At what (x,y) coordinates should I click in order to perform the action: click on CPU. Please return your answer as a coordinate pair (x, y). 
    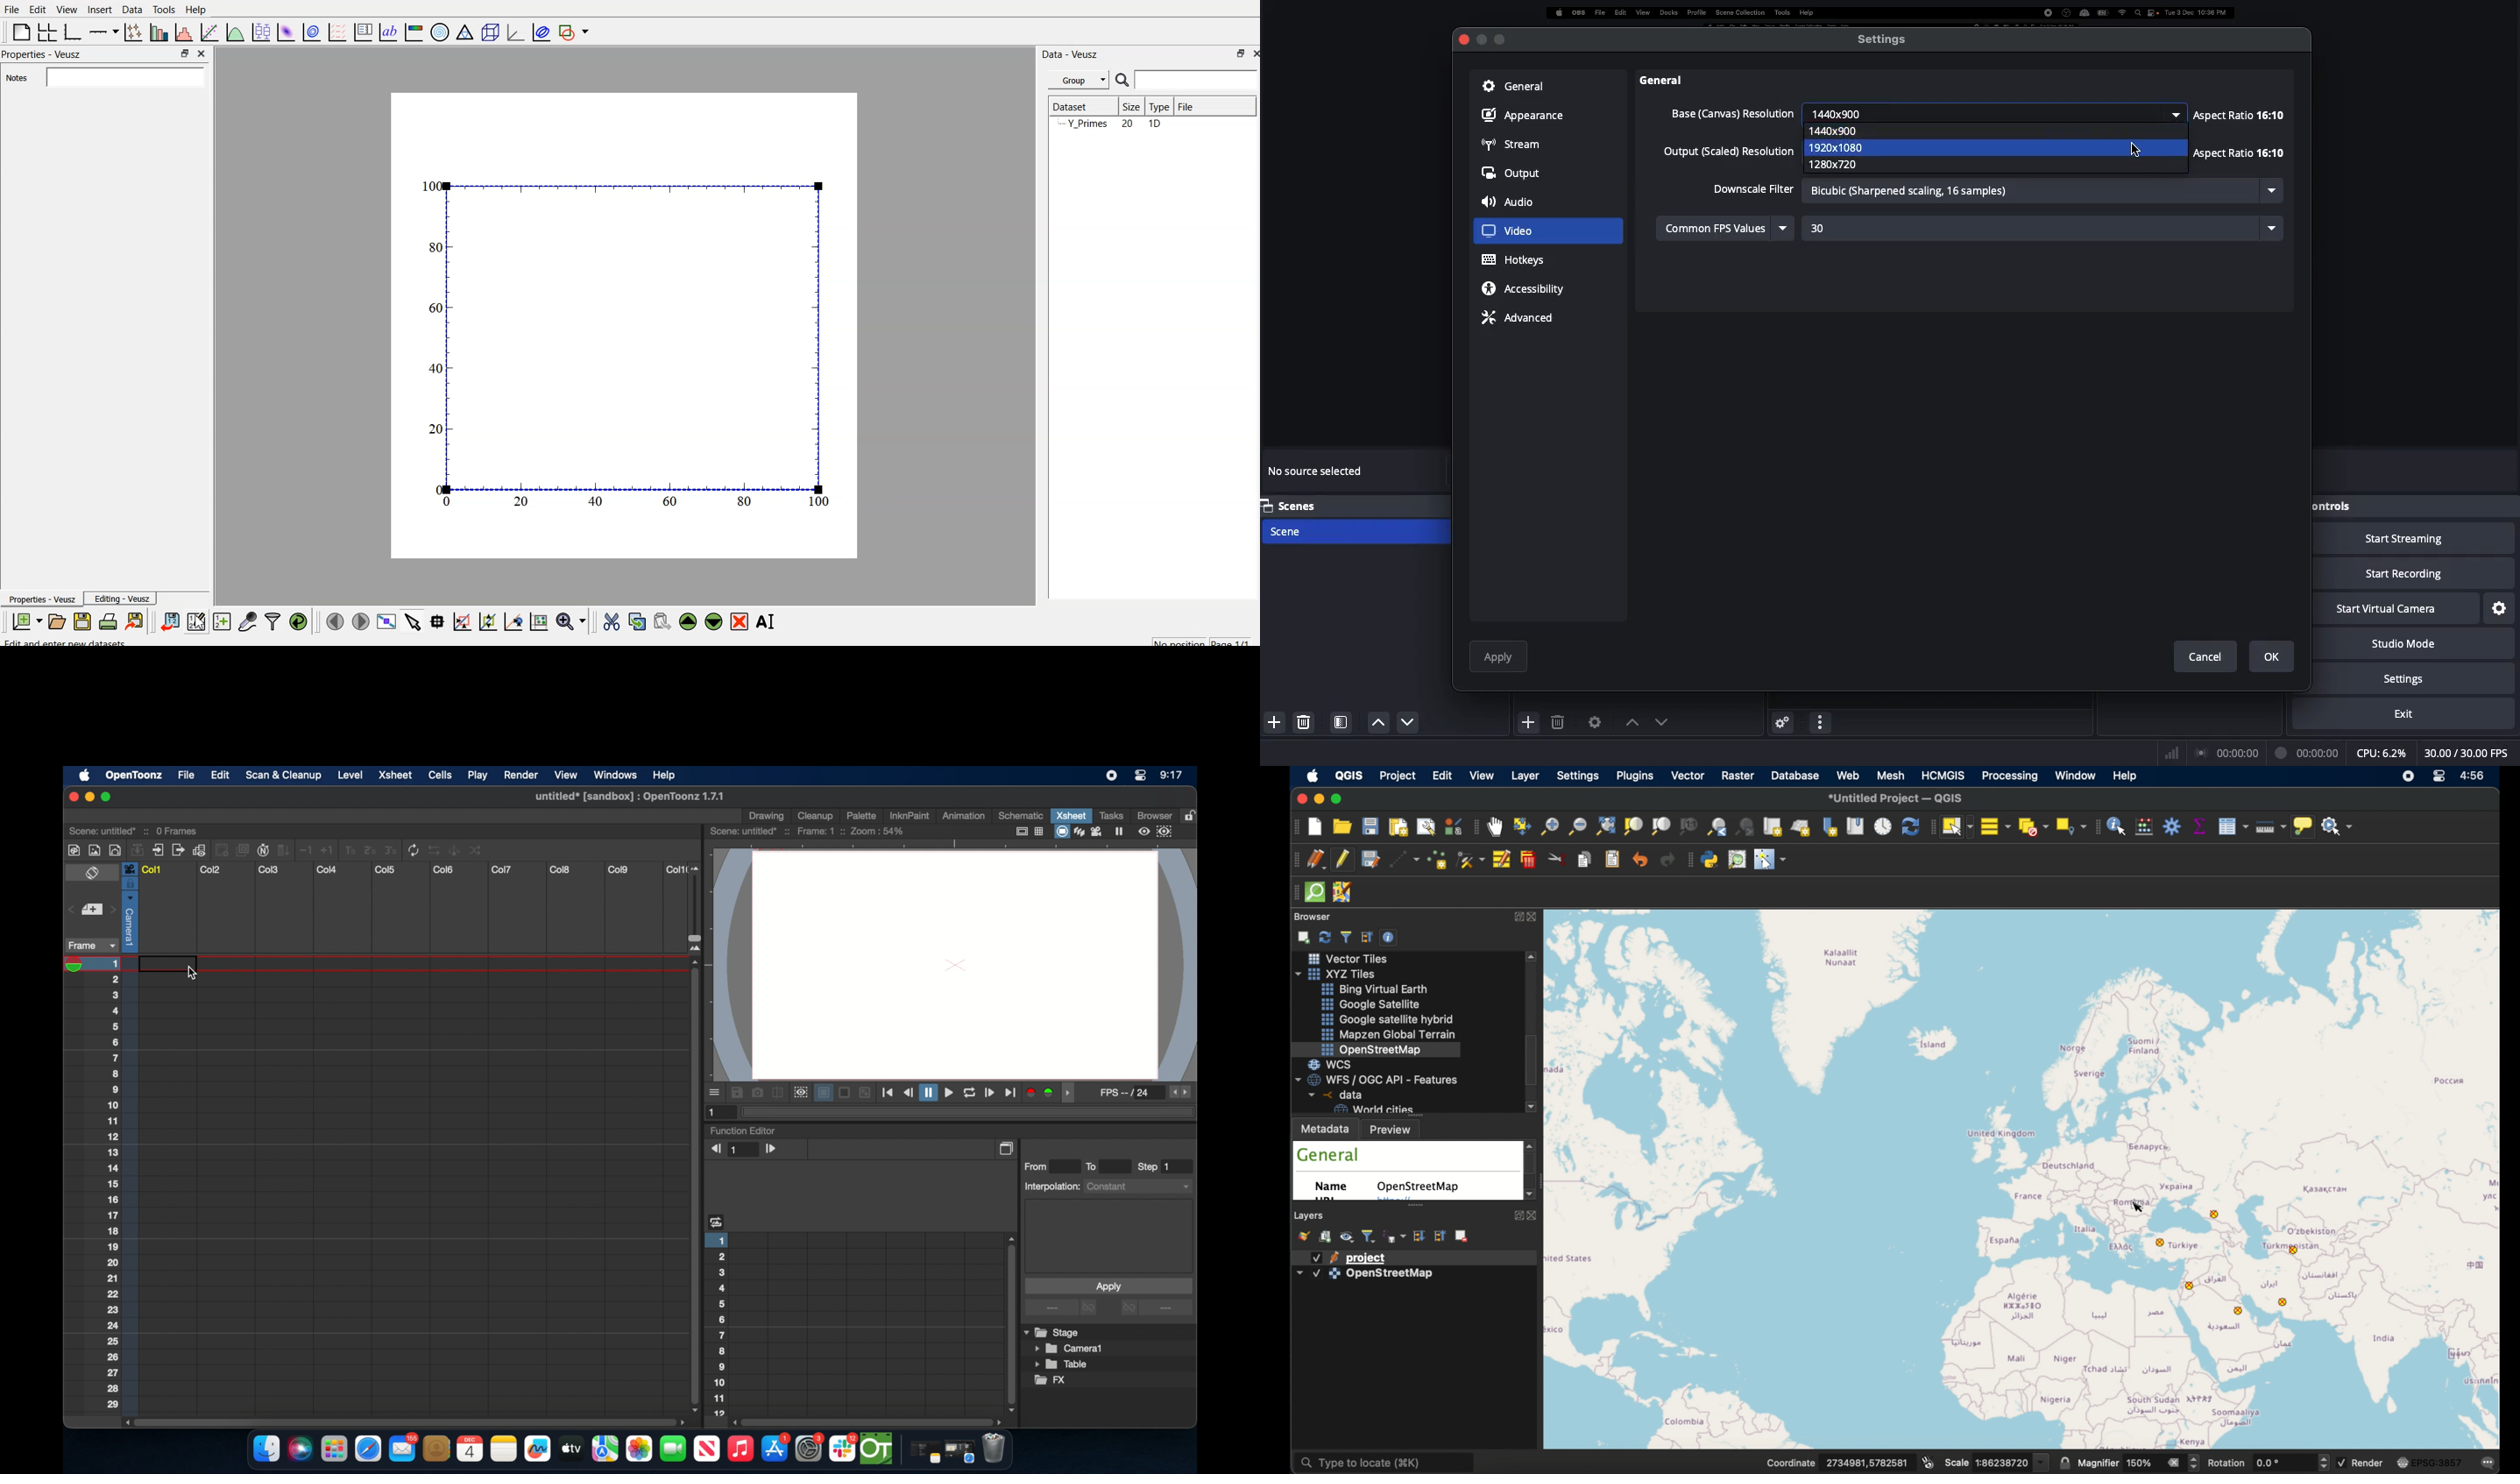
    Looking at the image, I should click on (2381, 754).